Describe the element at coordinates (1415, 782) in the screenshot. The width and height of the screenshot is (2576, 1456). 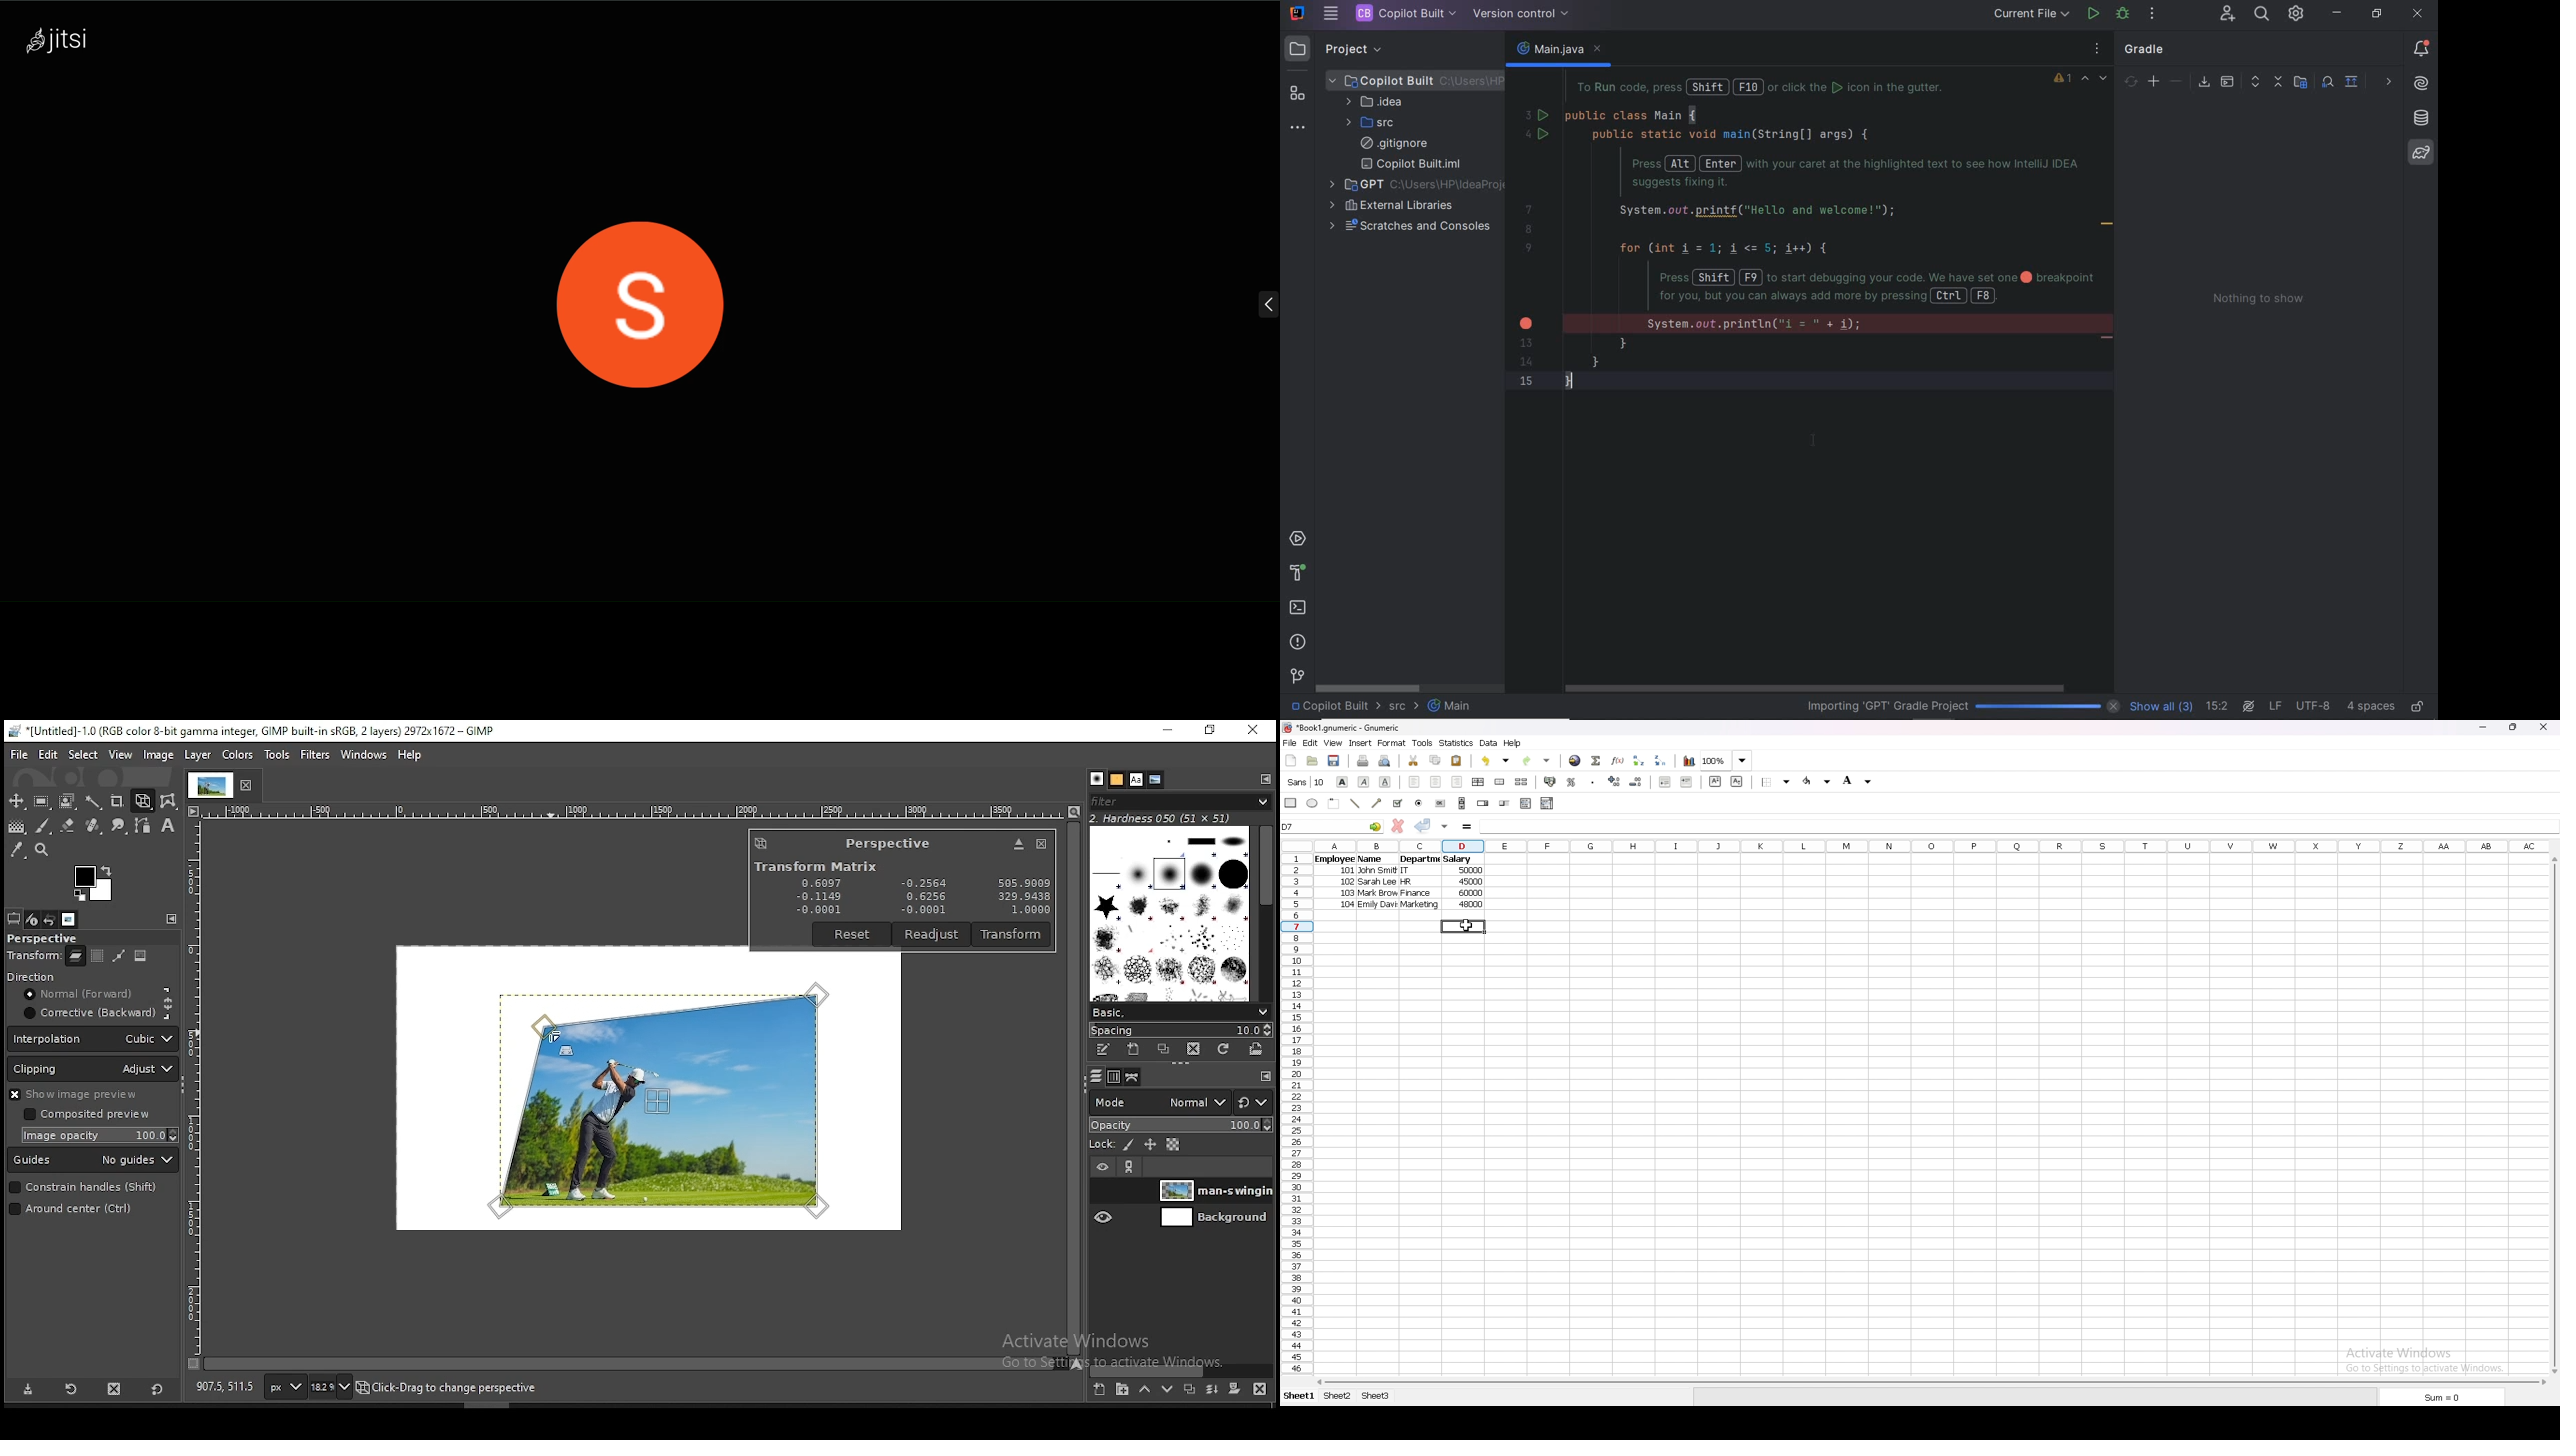
I see `left indent` at that location.